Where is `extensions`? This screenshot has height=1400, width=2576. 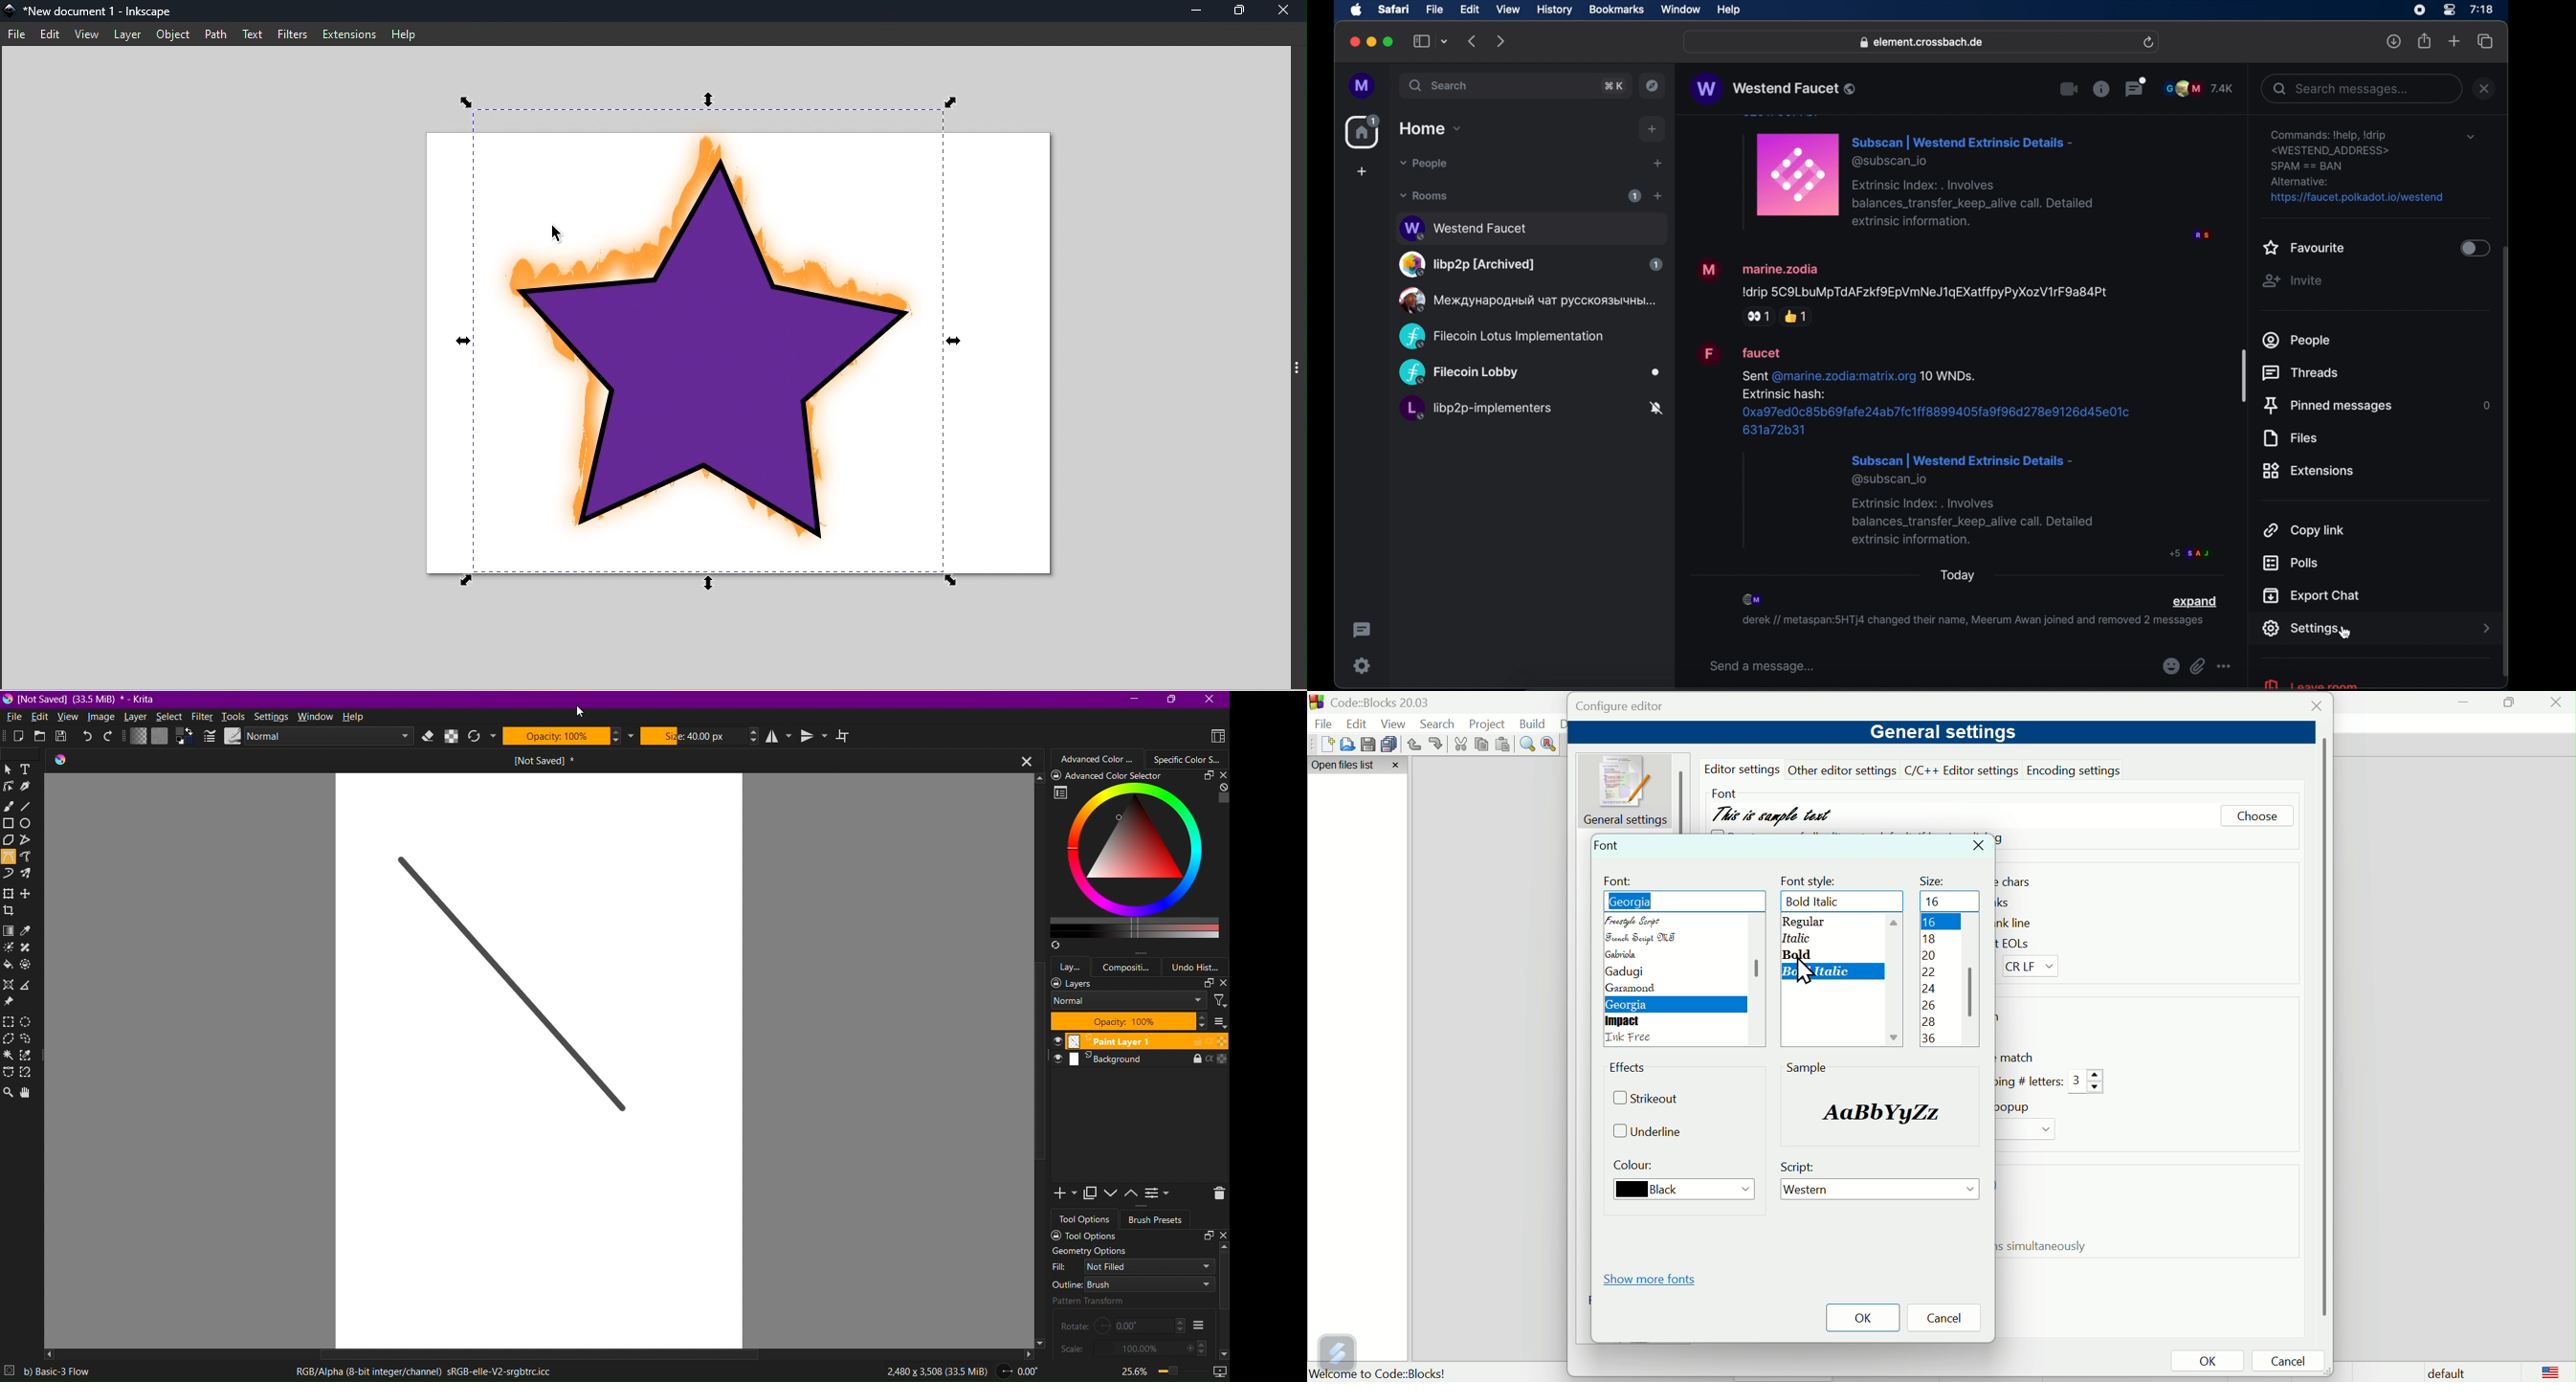 extensions is located at coordinates (2309, 471).